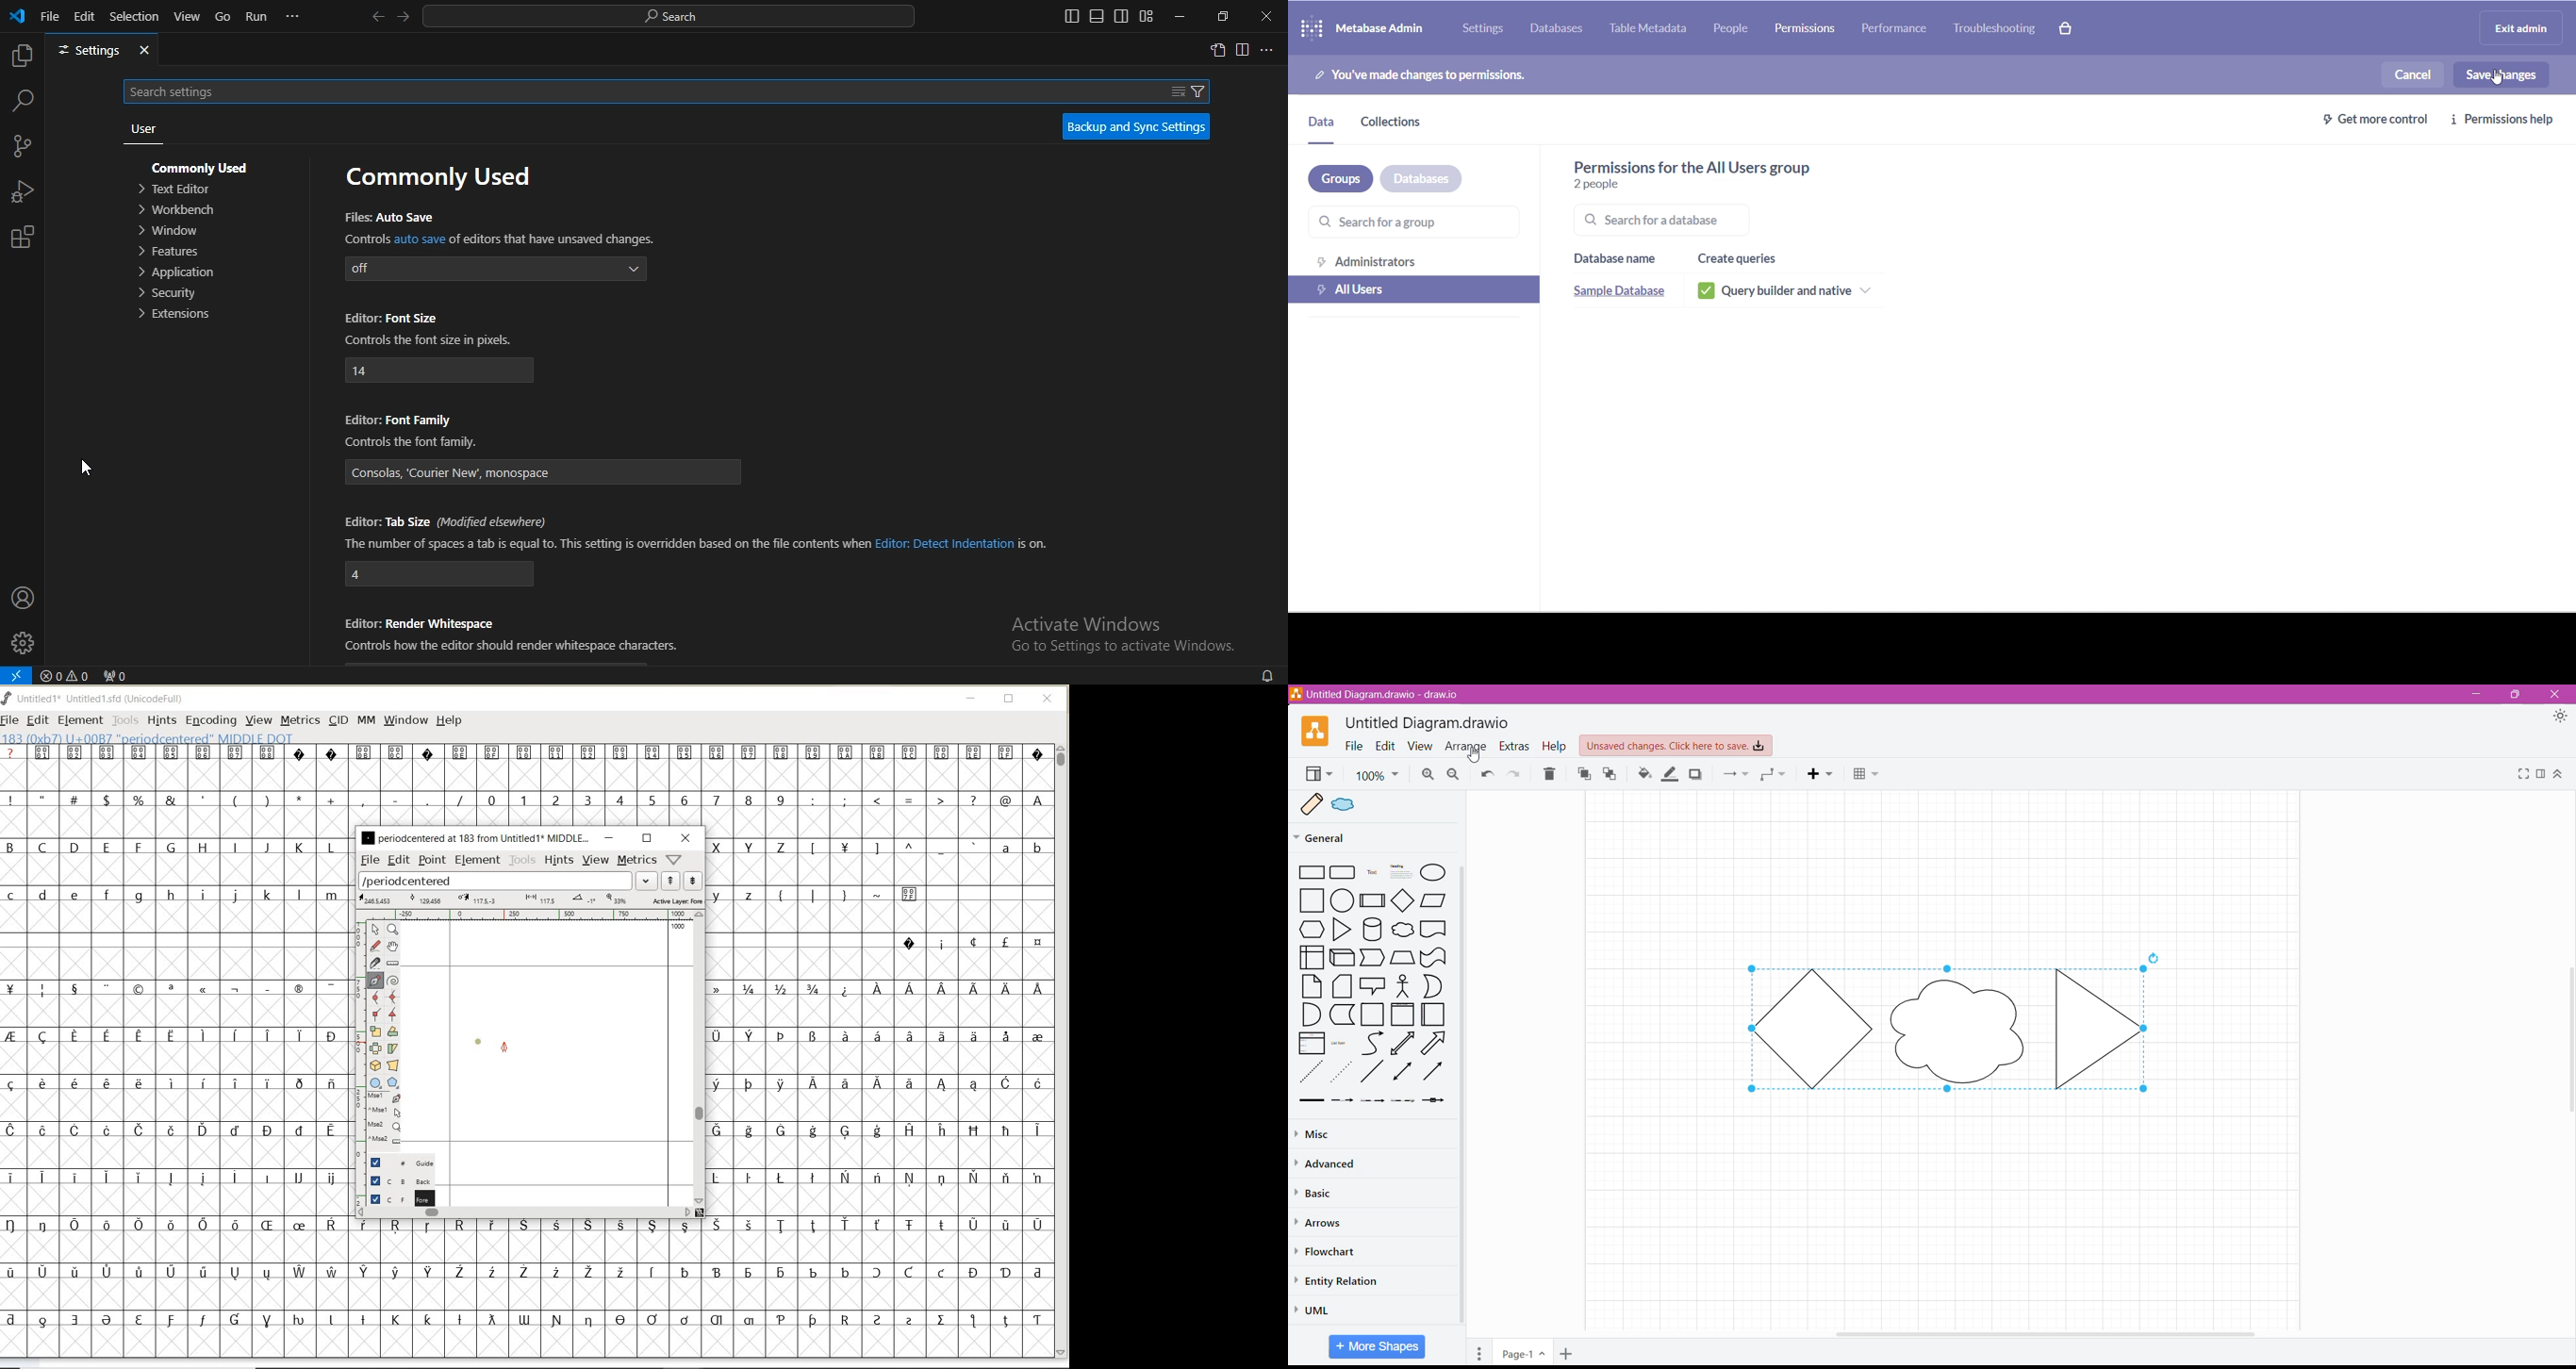  I want to click on window, so click(169, 231).